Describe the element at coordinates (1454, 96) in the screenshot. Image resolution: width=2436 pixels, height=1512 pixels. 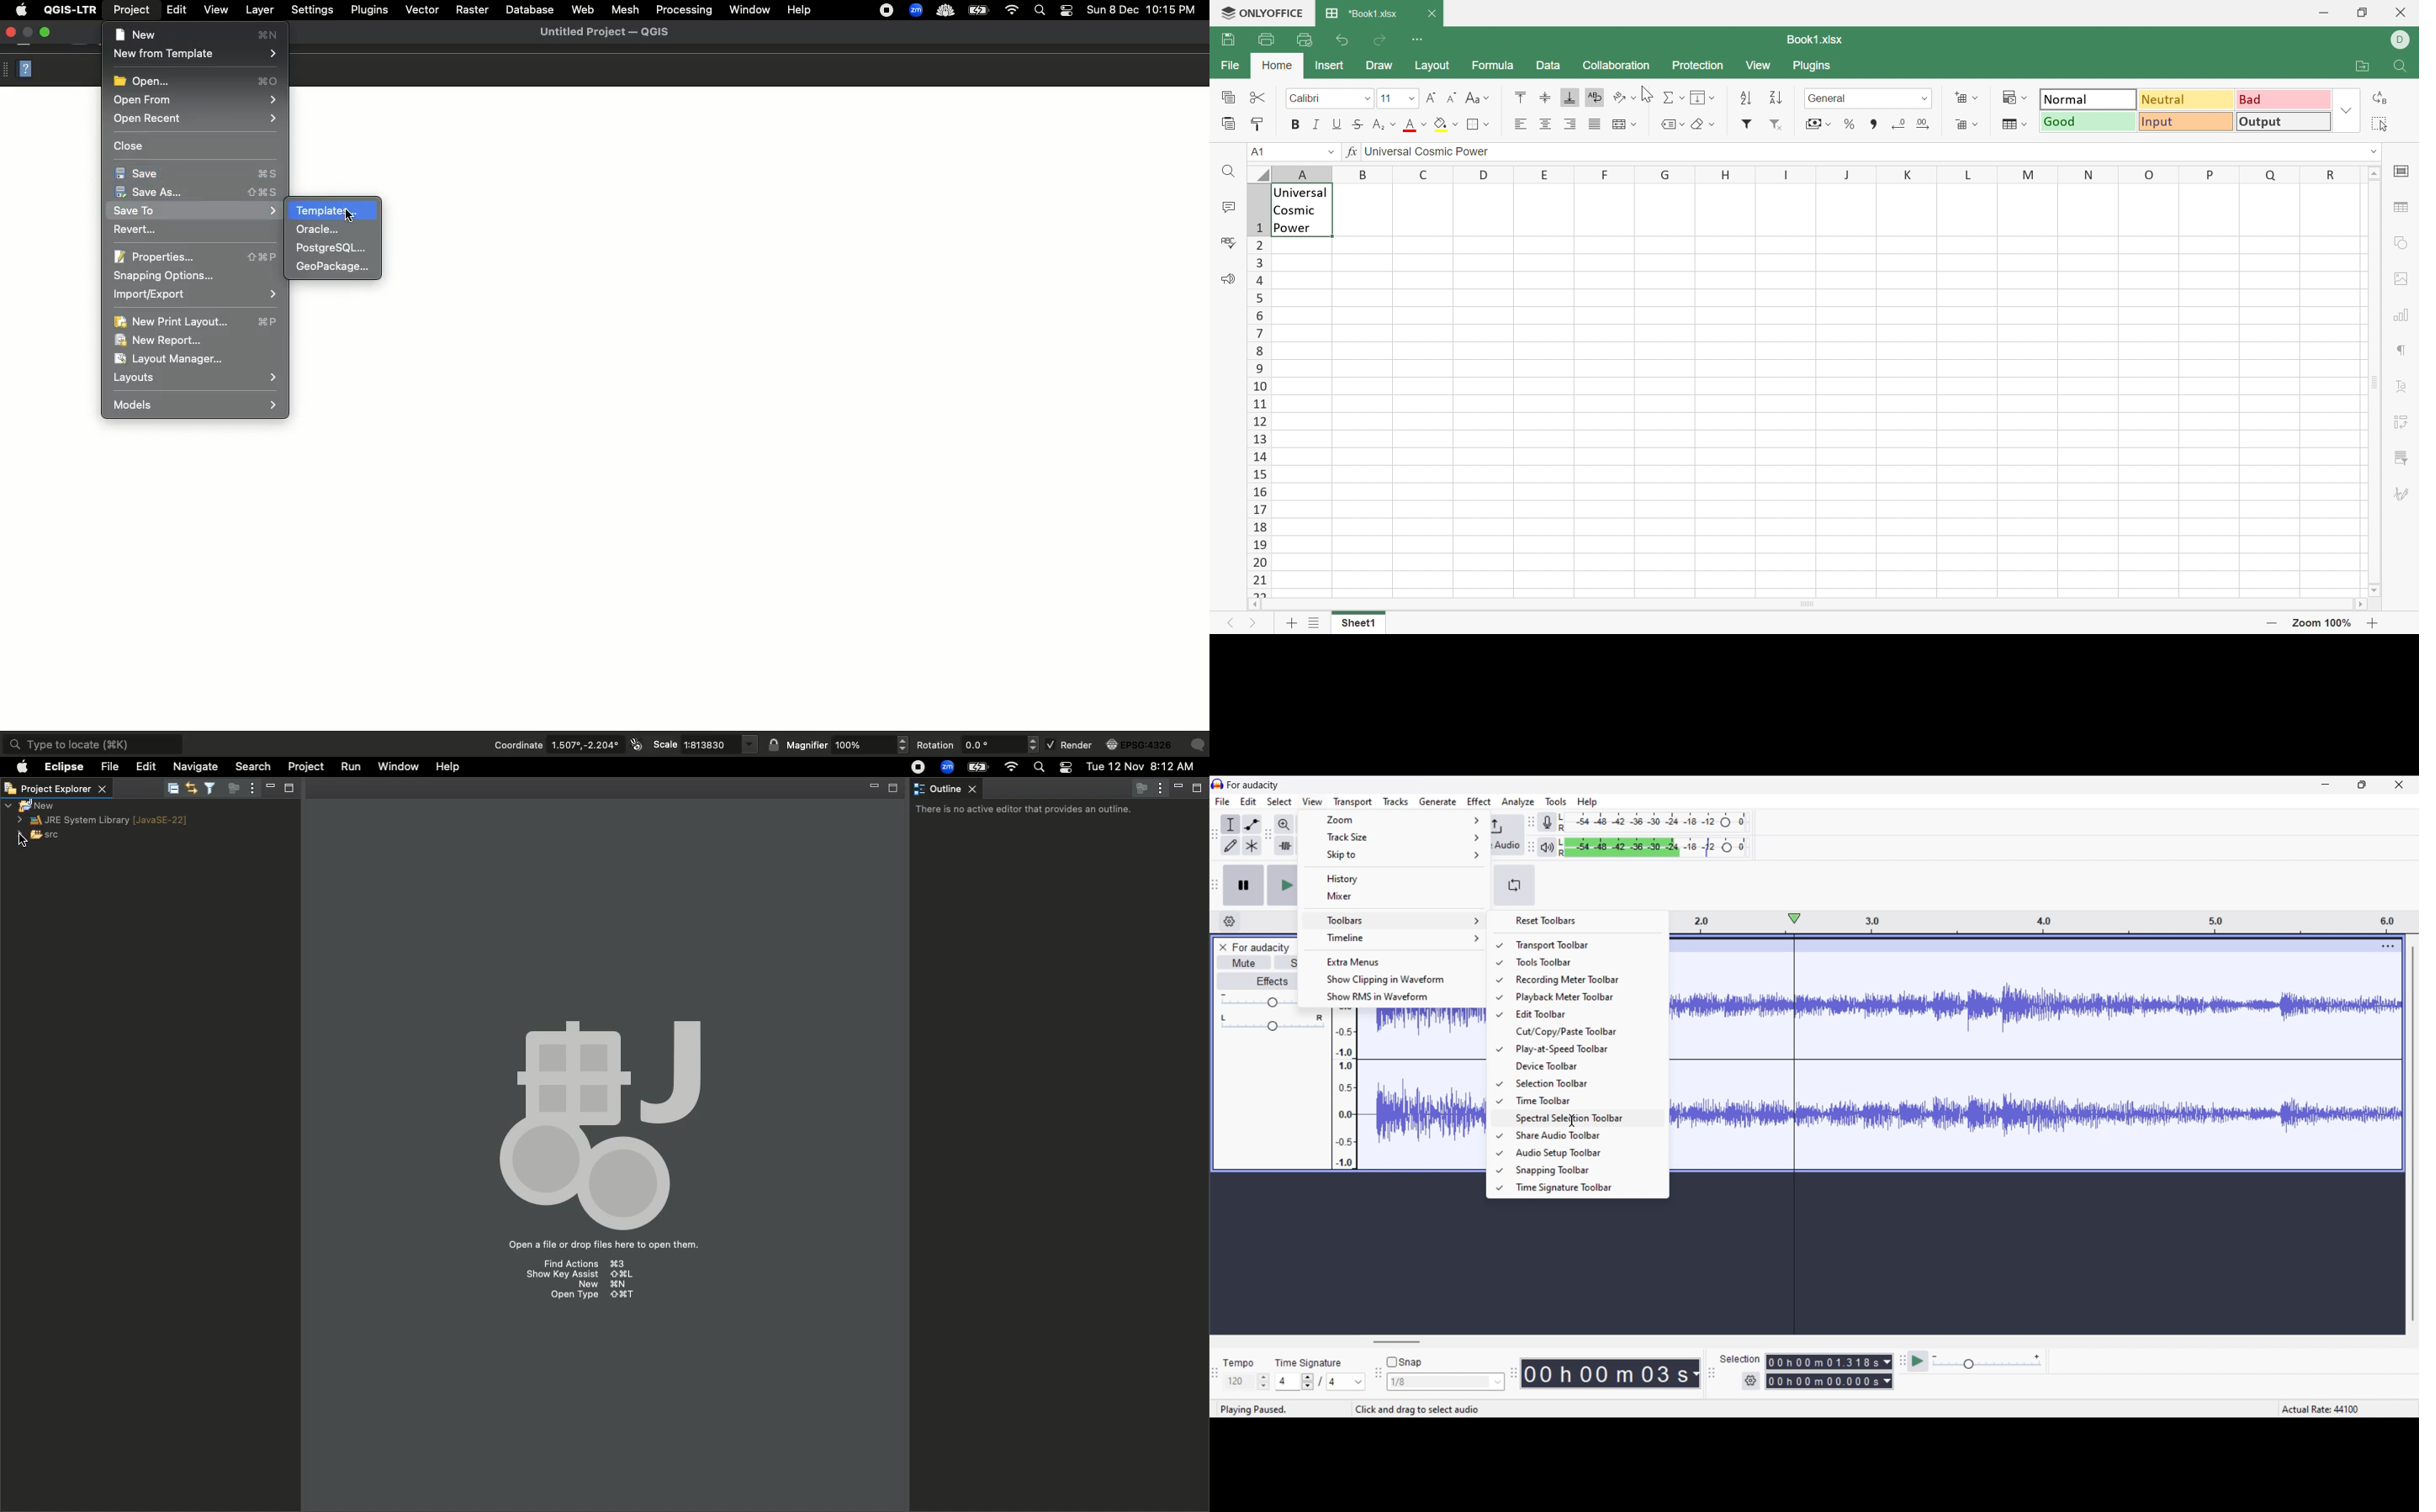
I see `Decrement font size` at that location.